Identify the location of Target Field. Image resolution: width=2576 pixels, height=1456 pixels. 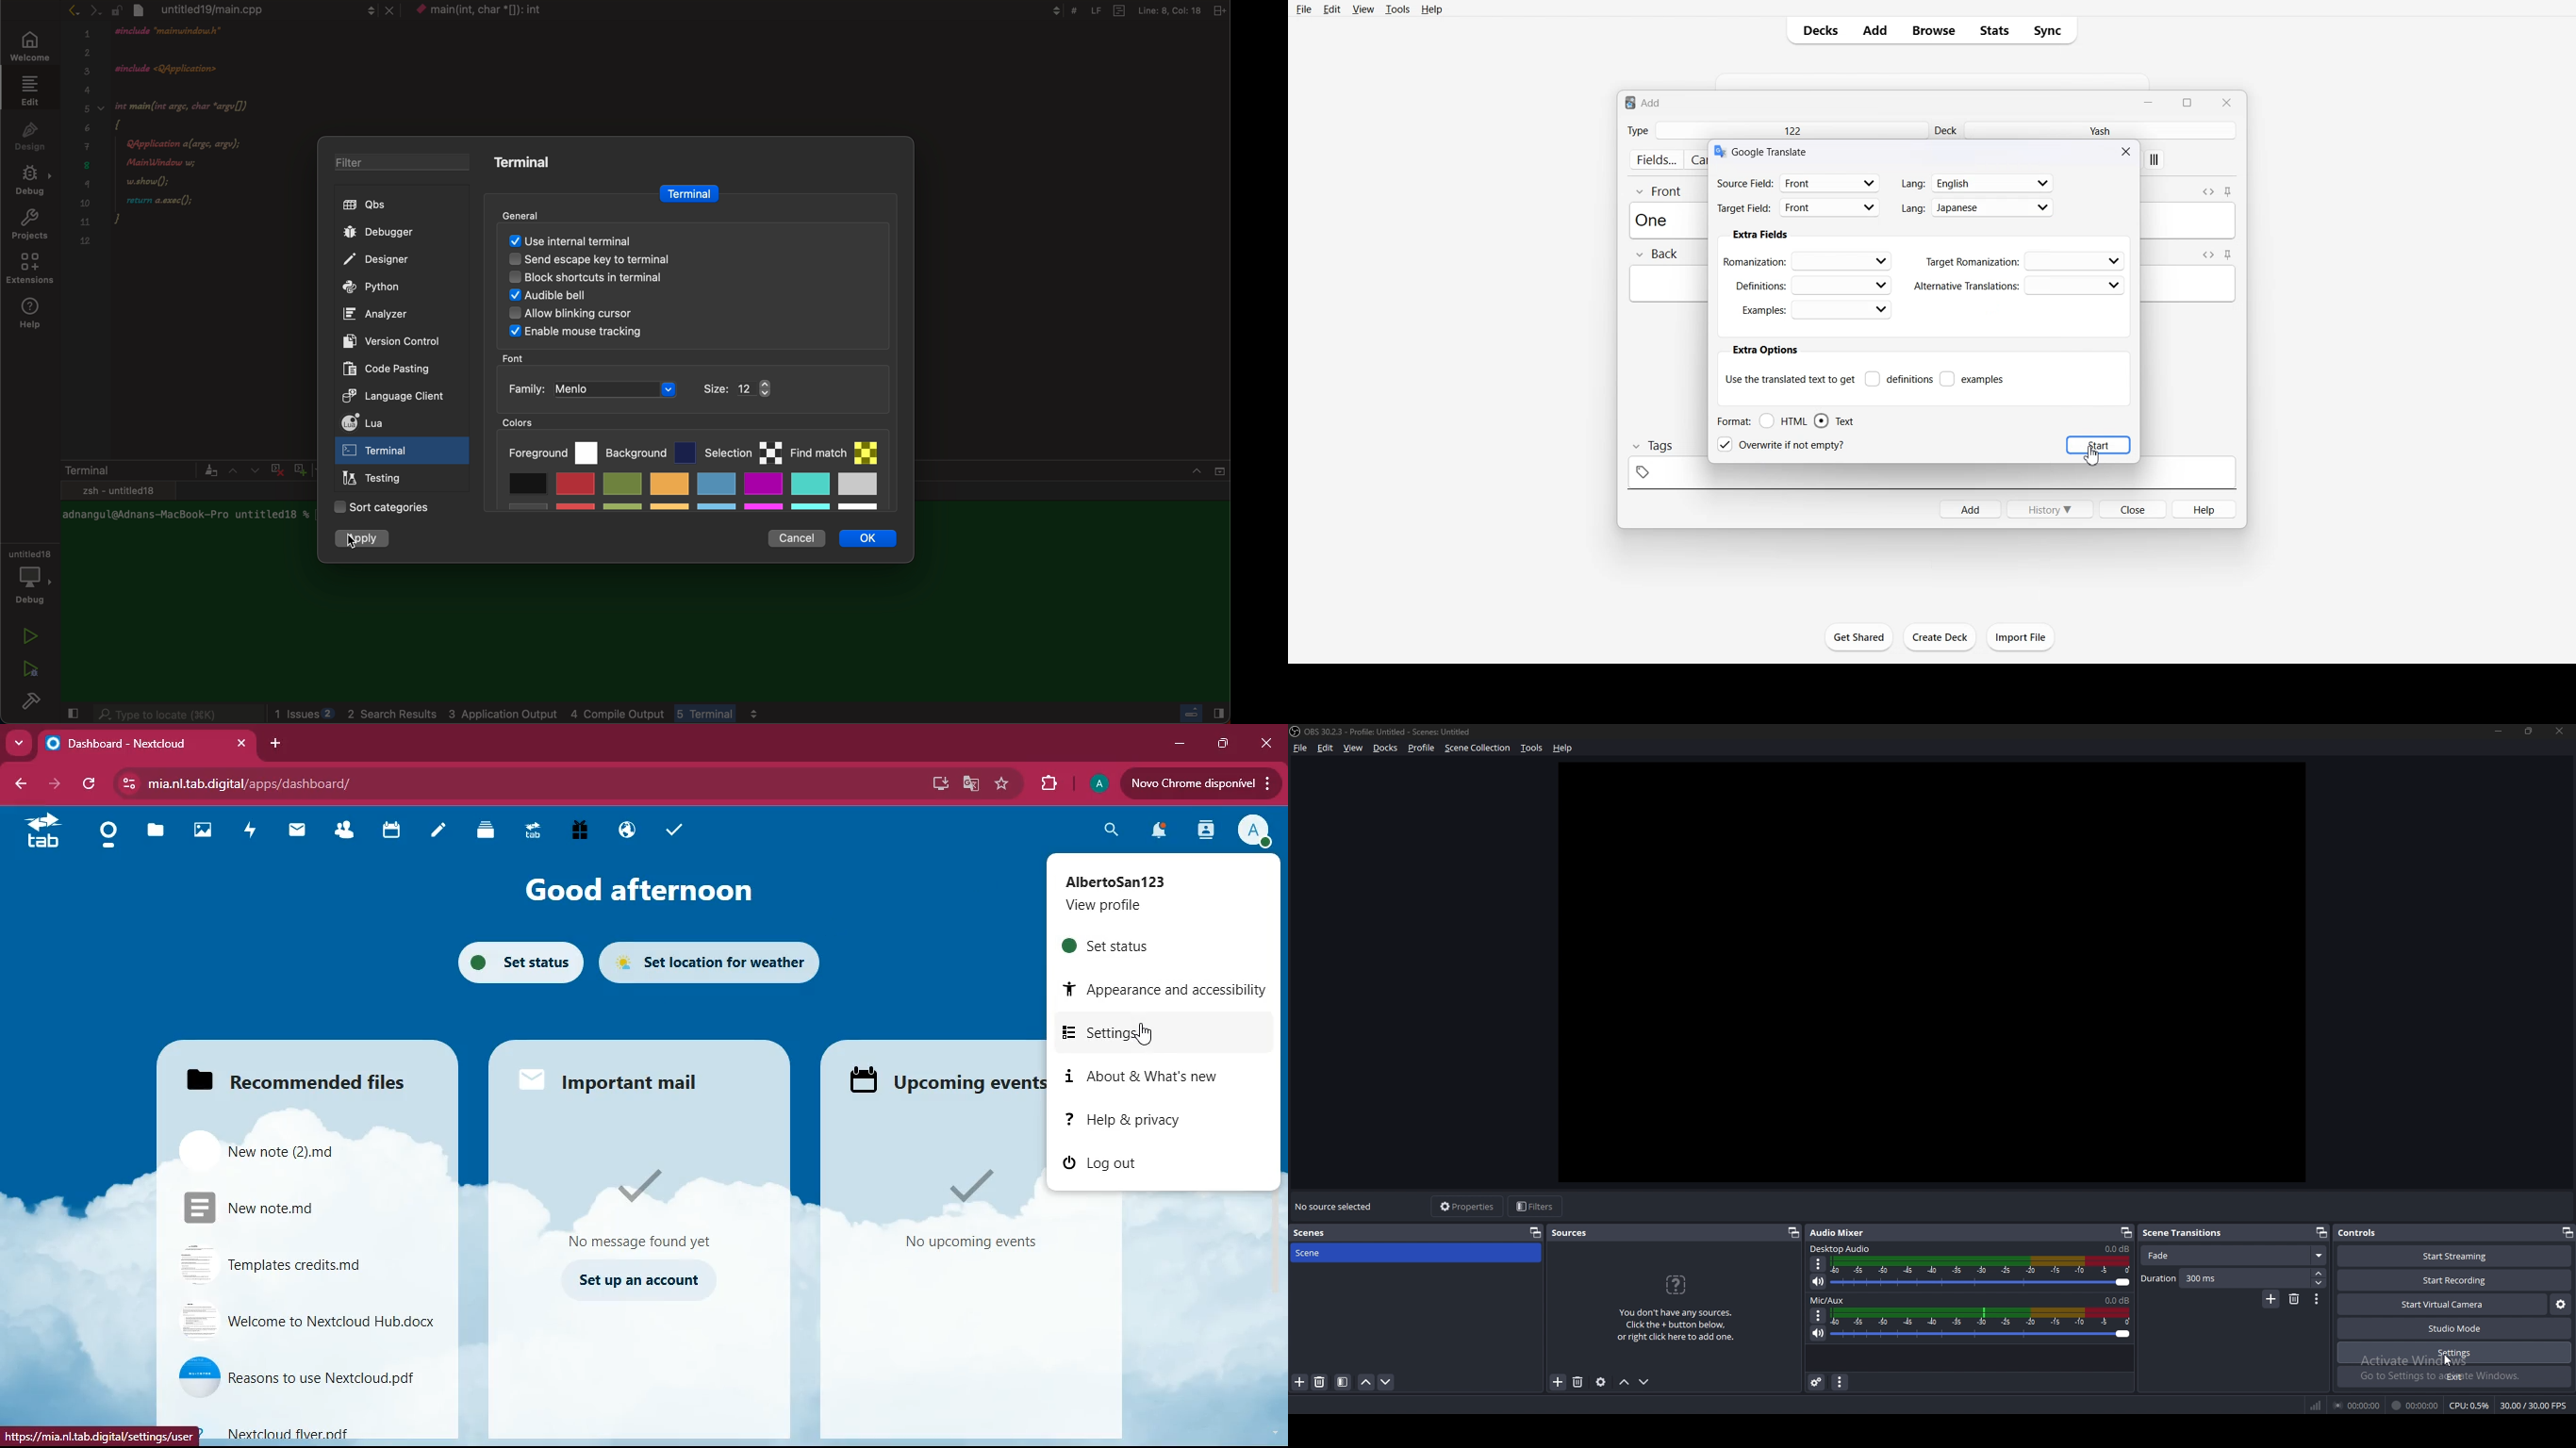
(1799, 209).